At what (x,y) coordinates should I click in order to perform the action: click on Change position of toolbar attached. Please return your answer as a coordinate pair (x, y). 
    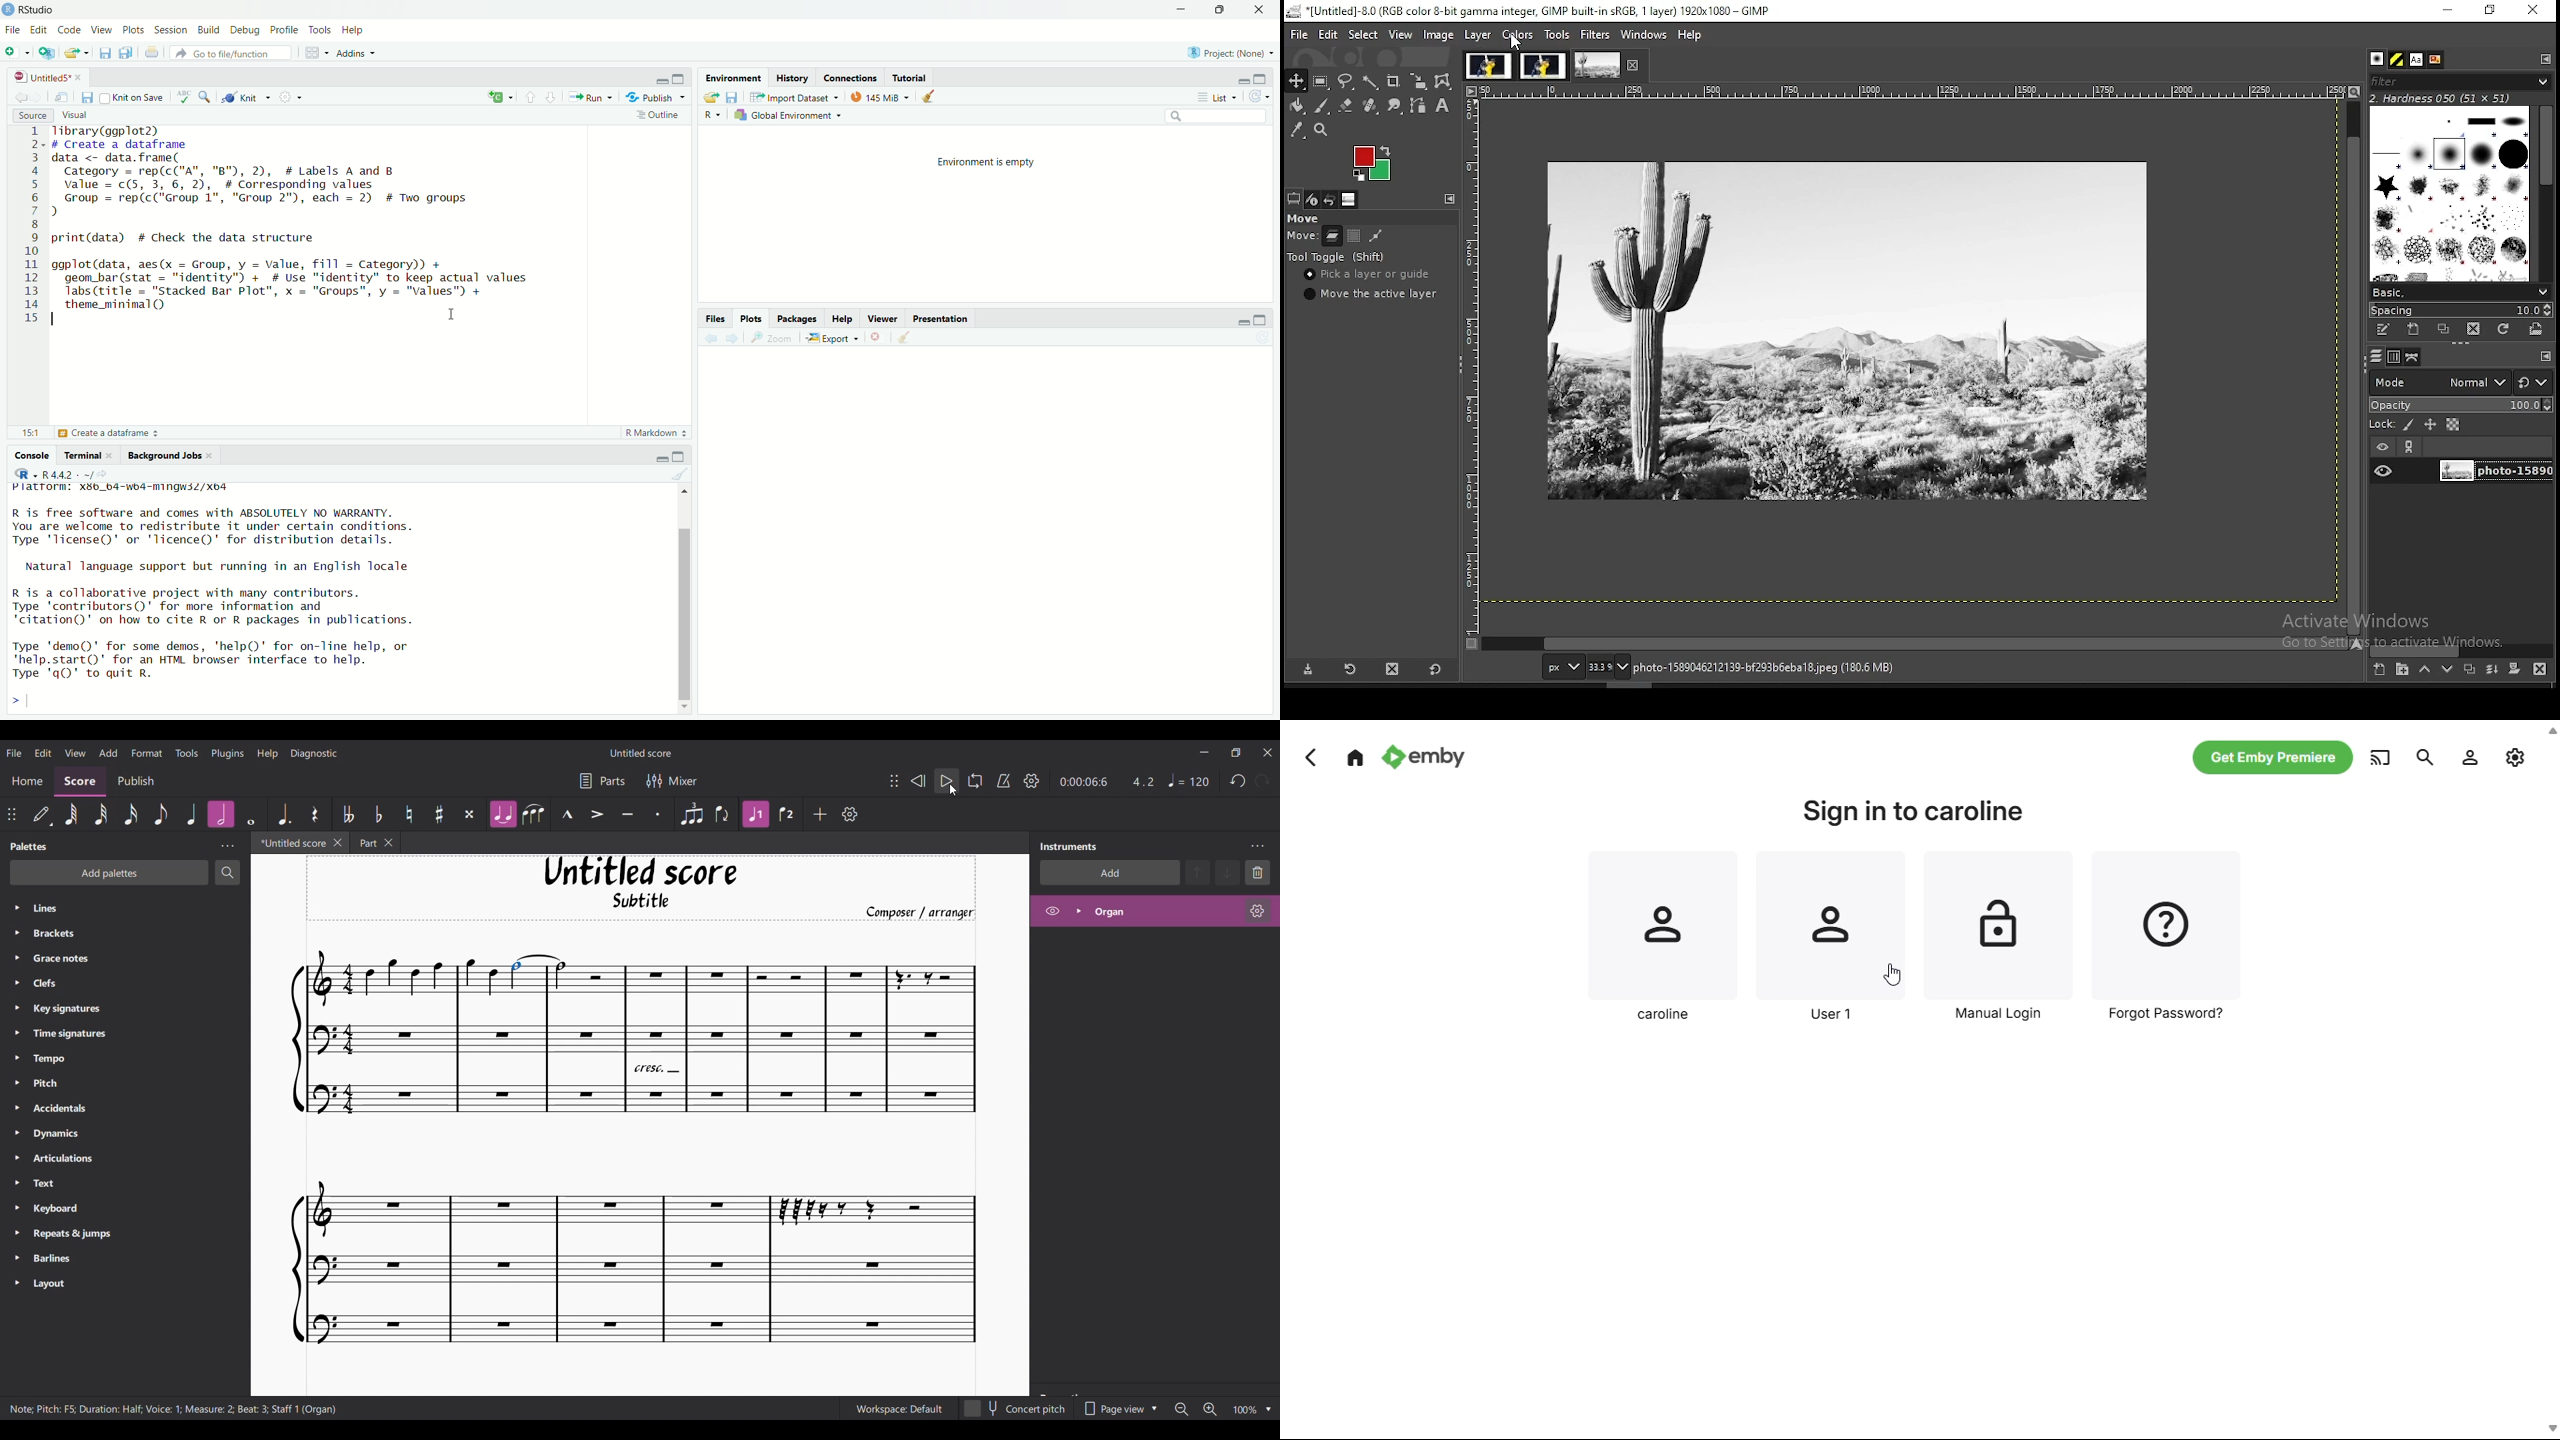
    Looking at the image, I should click on (11, 814).